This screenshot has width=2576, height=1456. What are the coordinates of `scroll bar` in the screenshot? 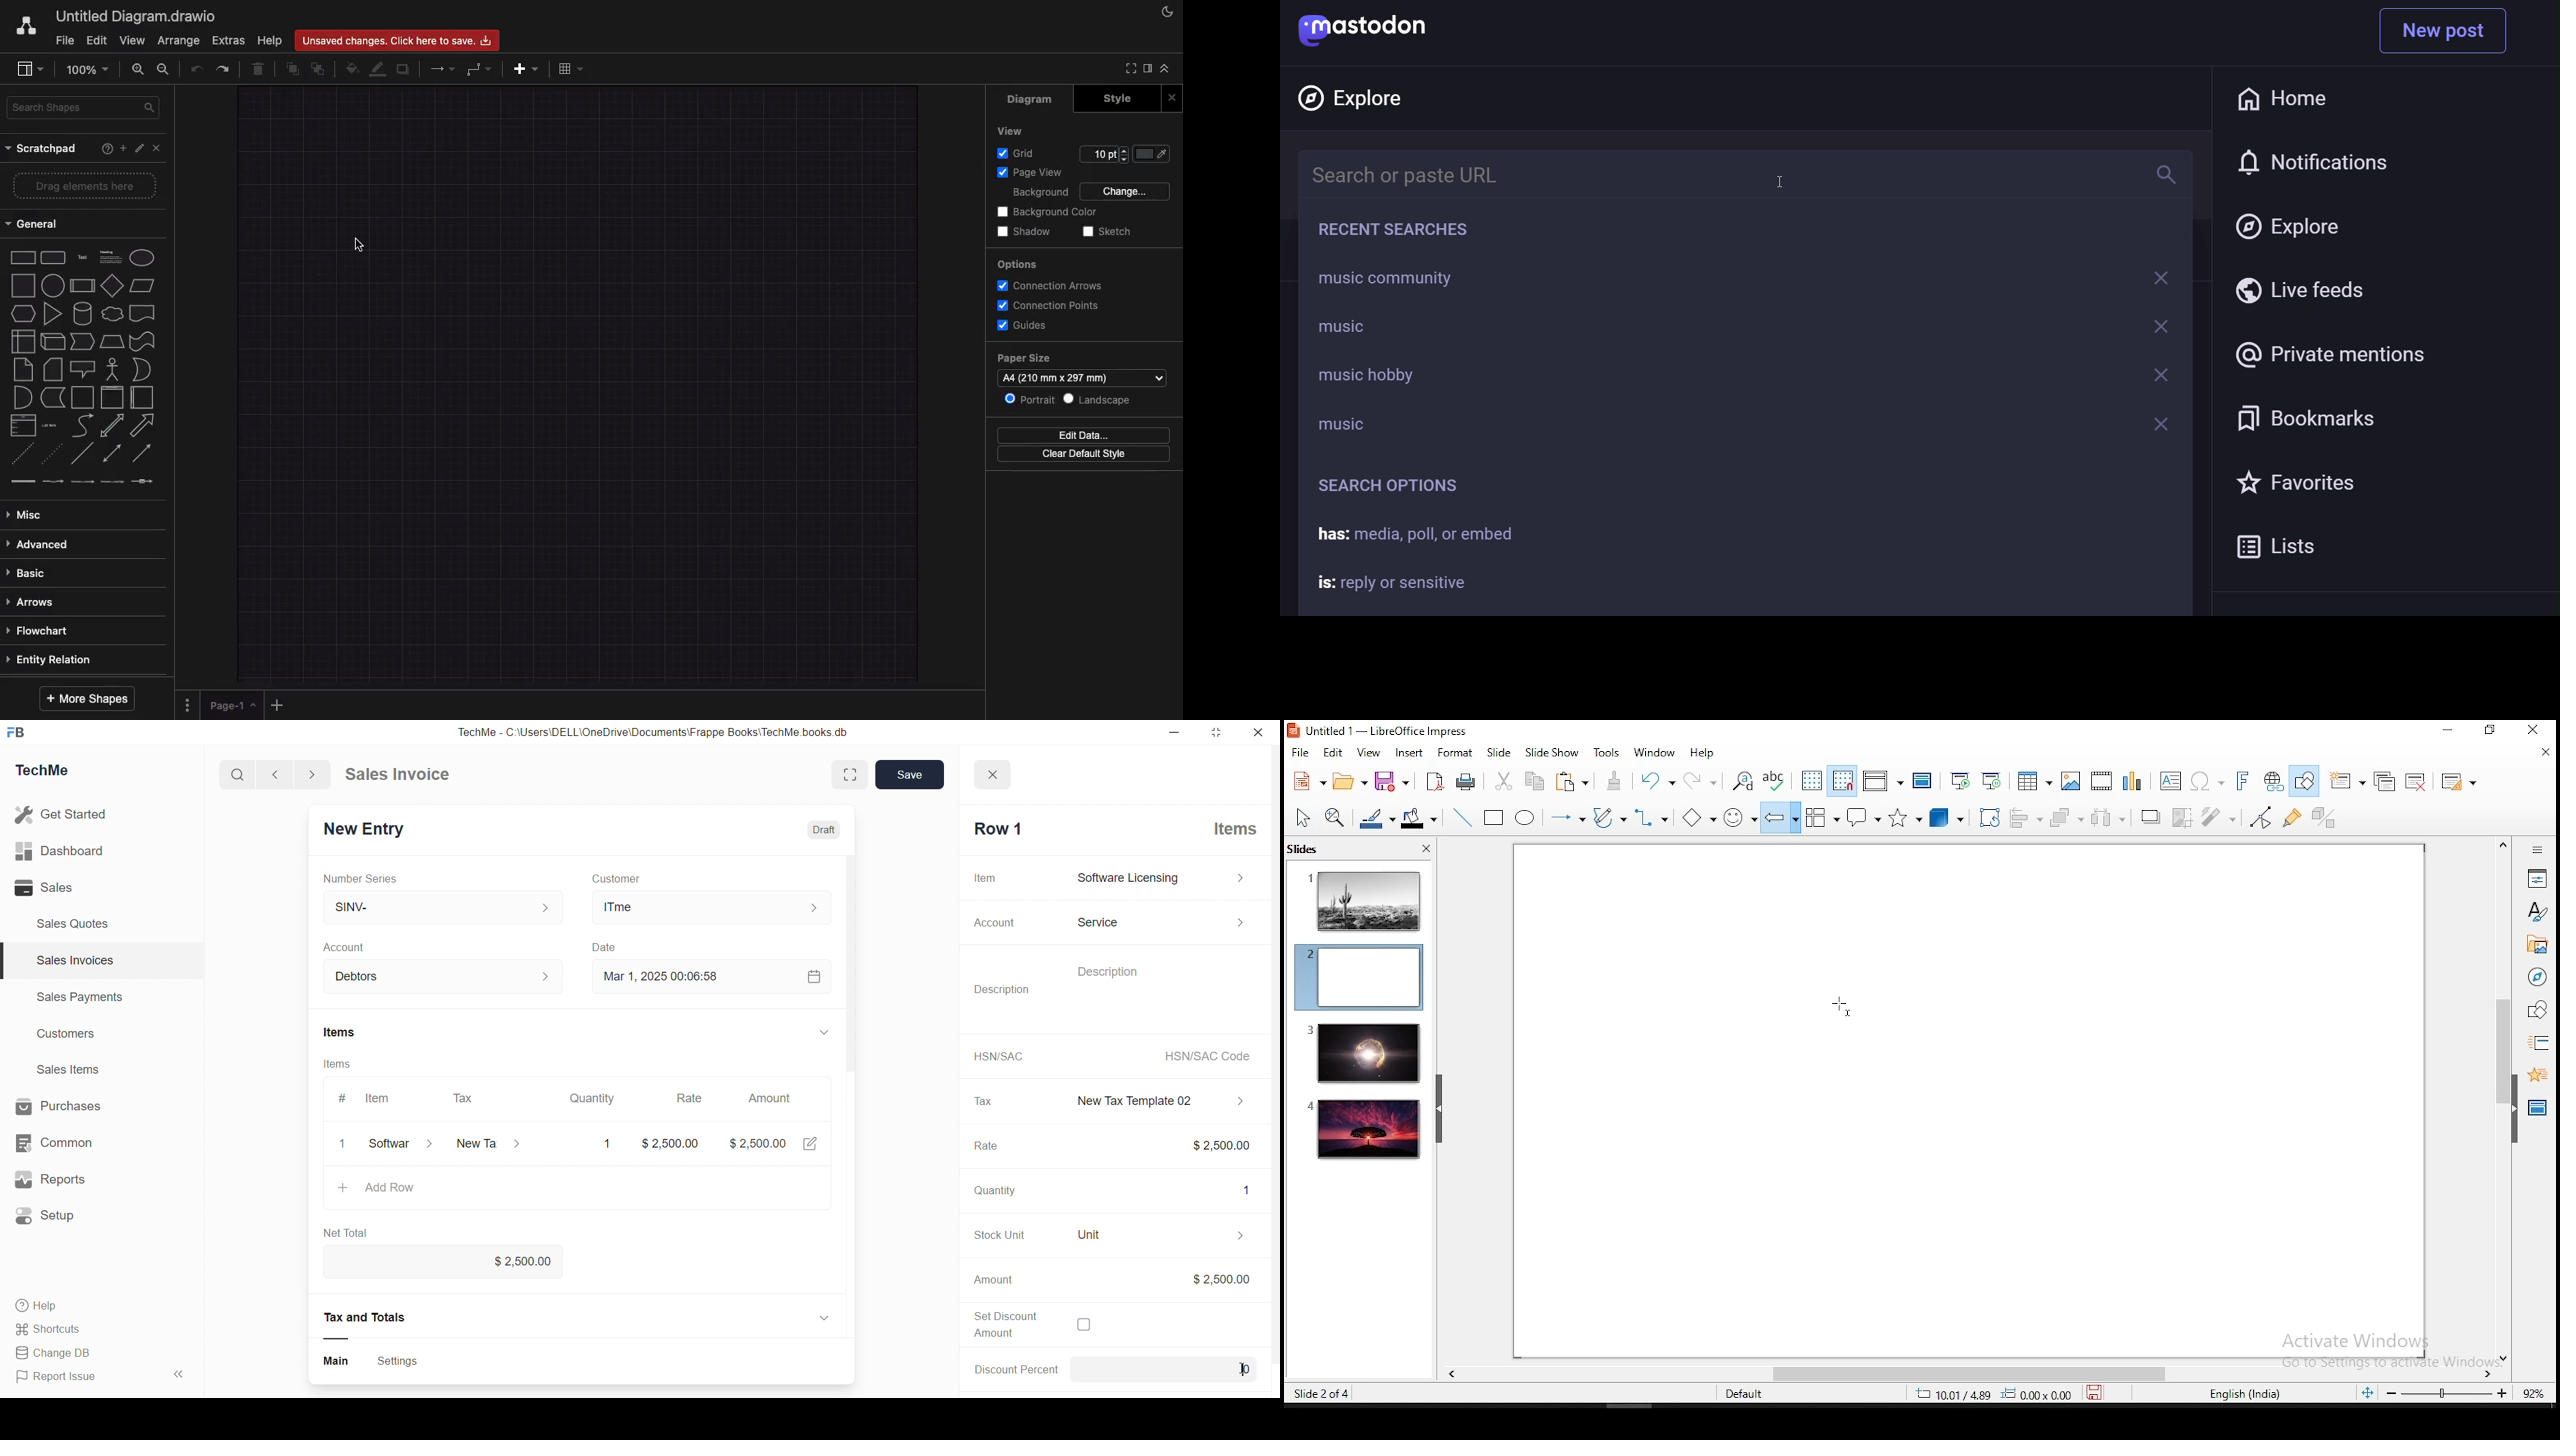 It's located at (1961, 1374).